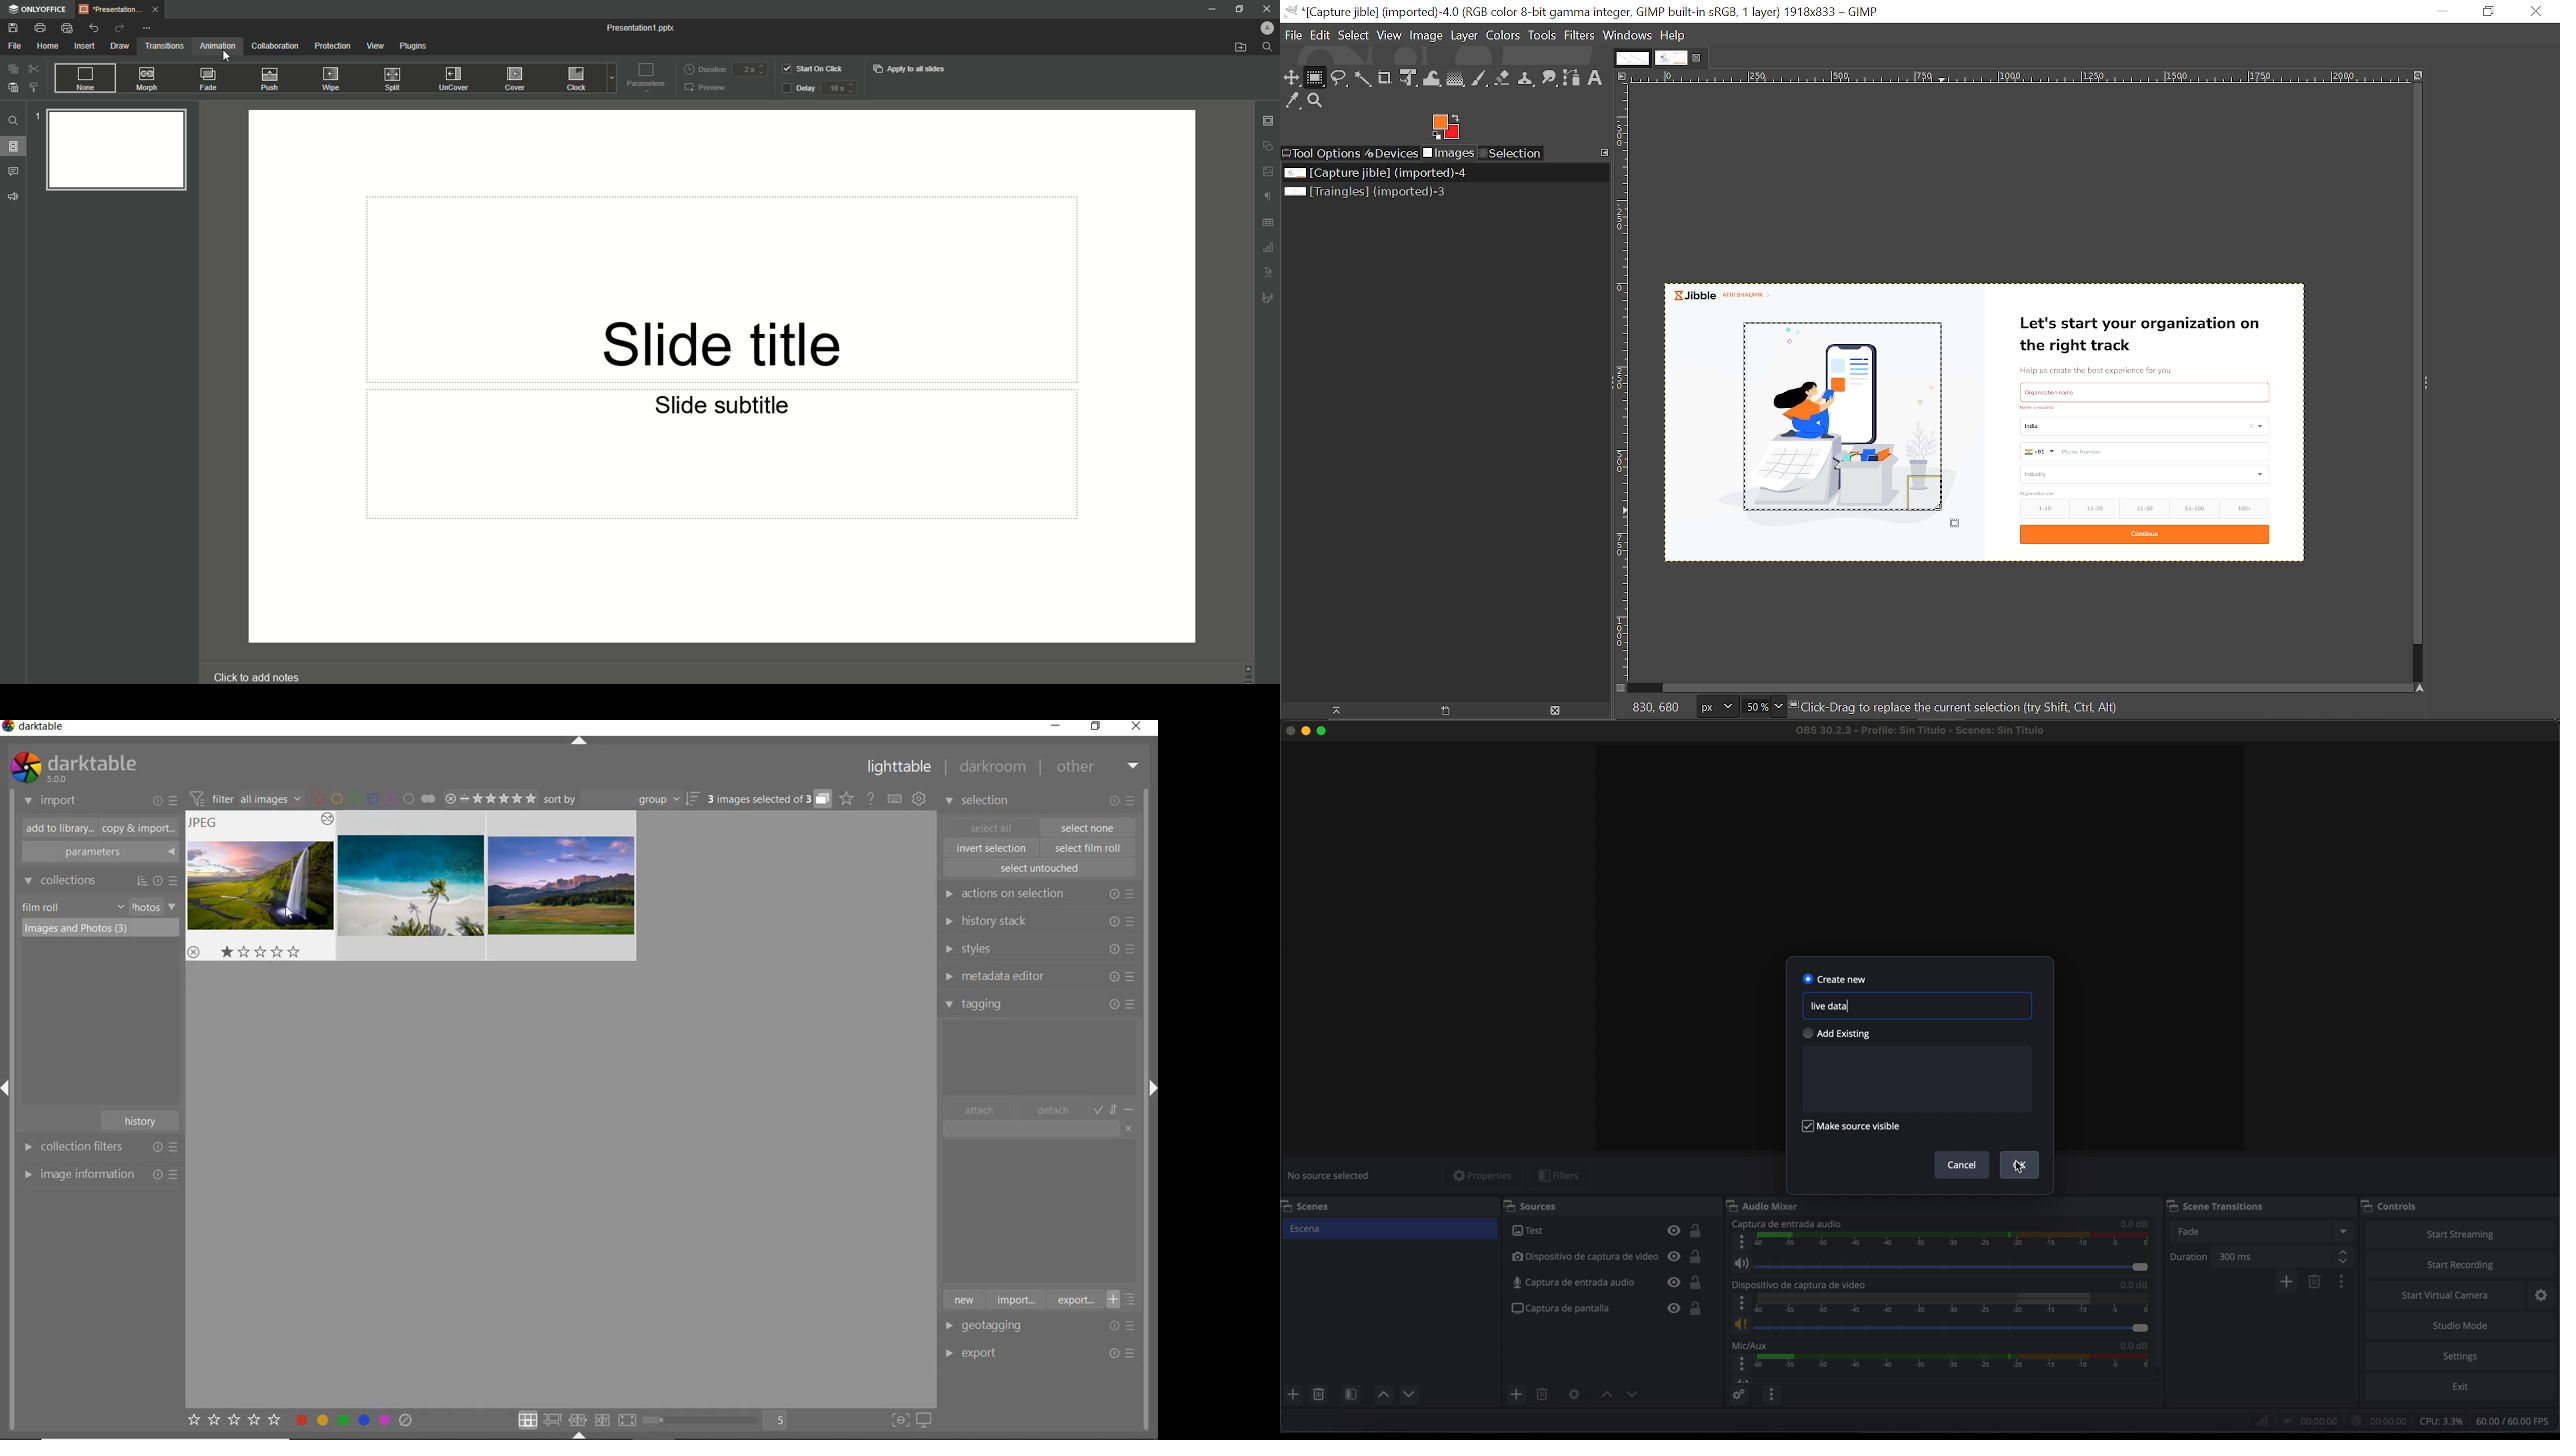  I want to click on set star rating for selected images, so click(233, 1422).